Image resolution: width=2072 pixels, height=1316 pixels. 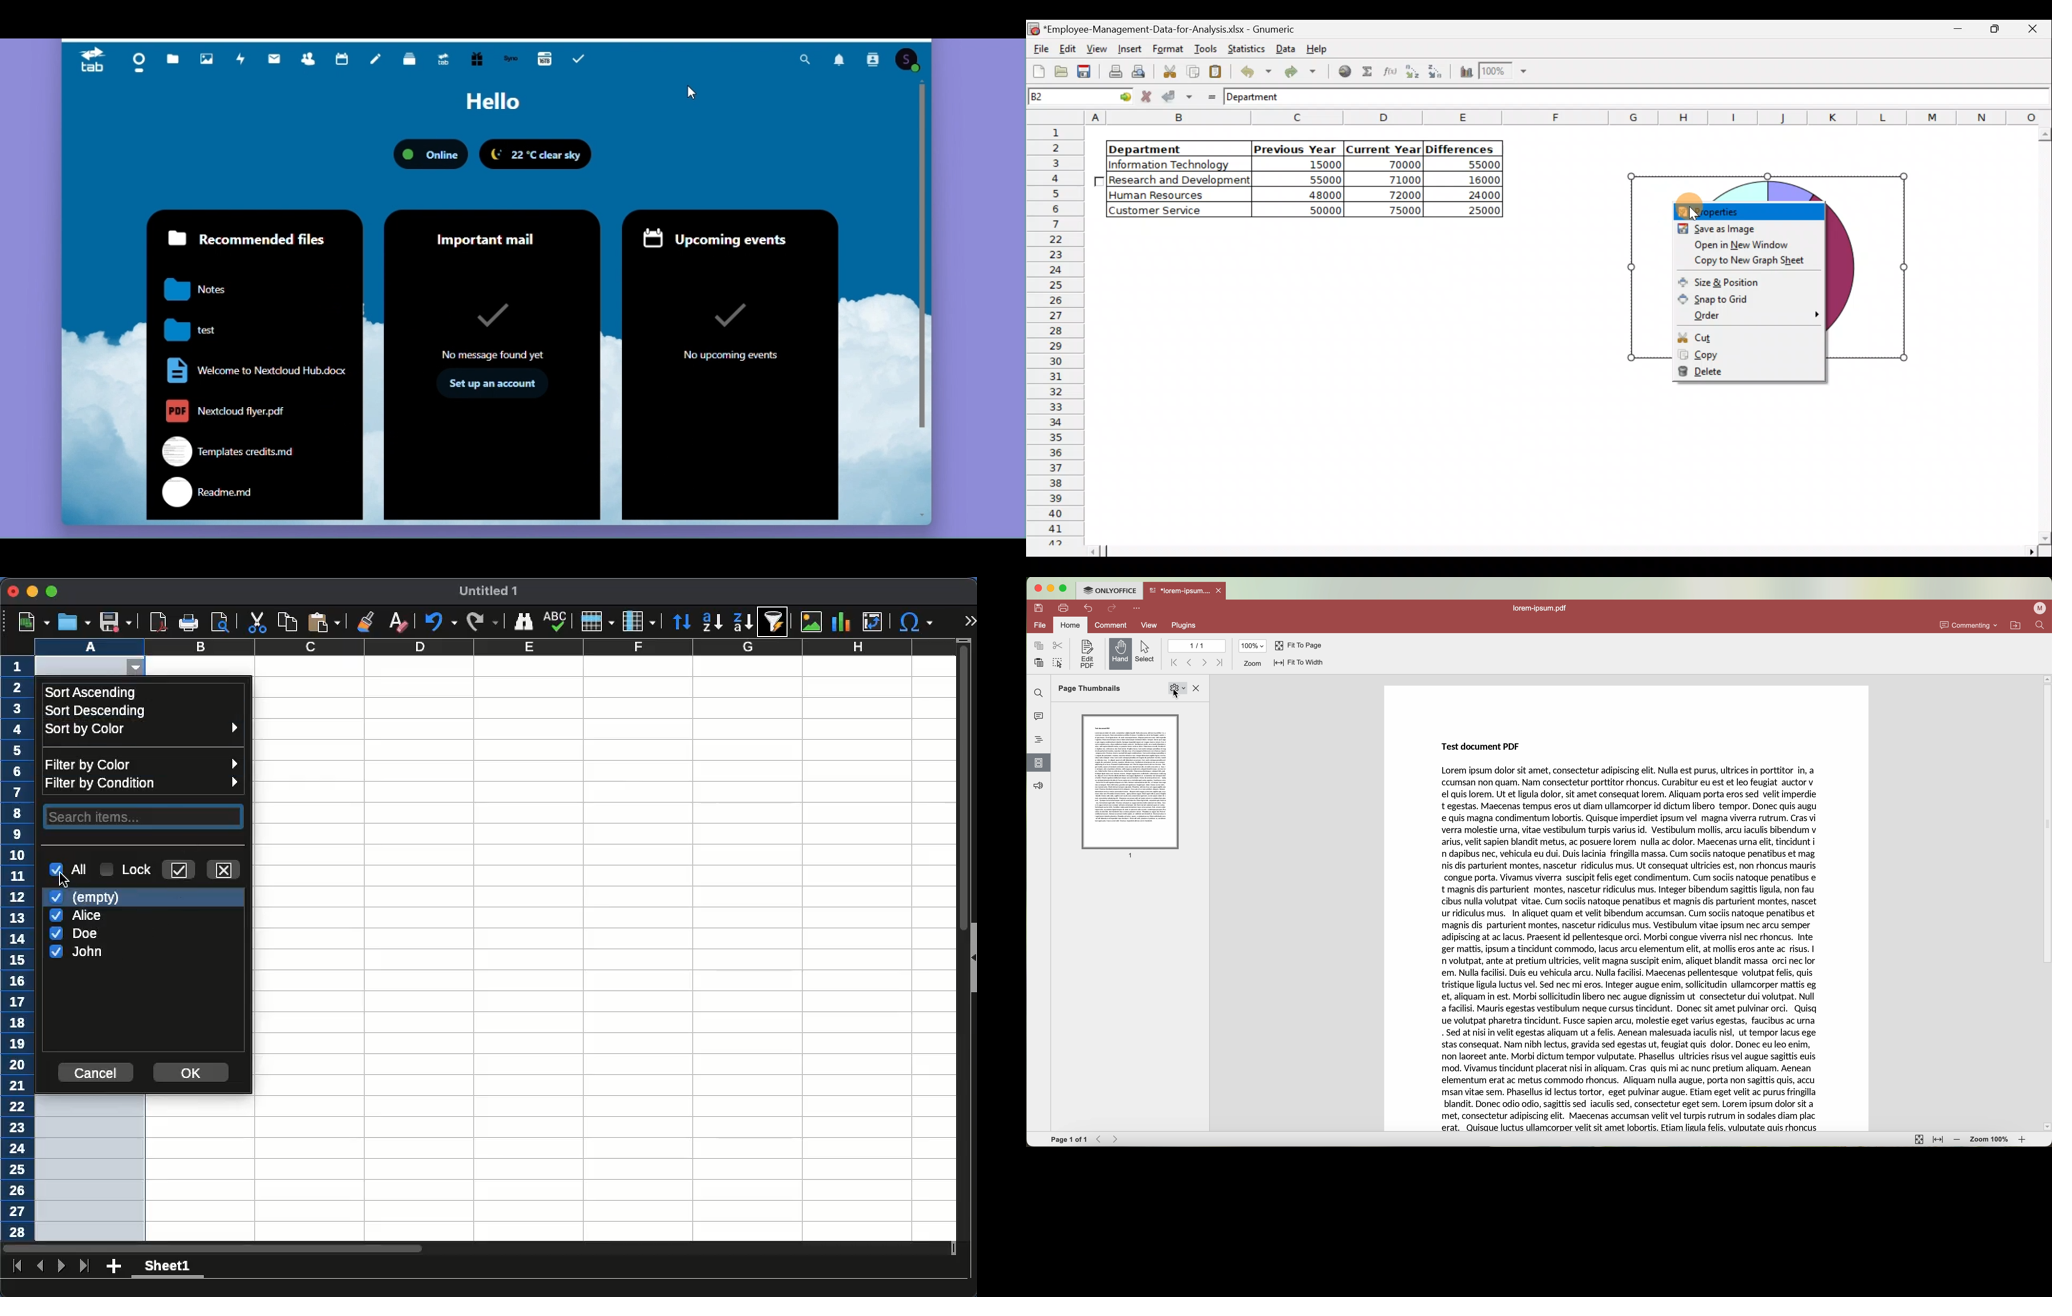 I want to click on 55000, so click(x=1319, y=180).